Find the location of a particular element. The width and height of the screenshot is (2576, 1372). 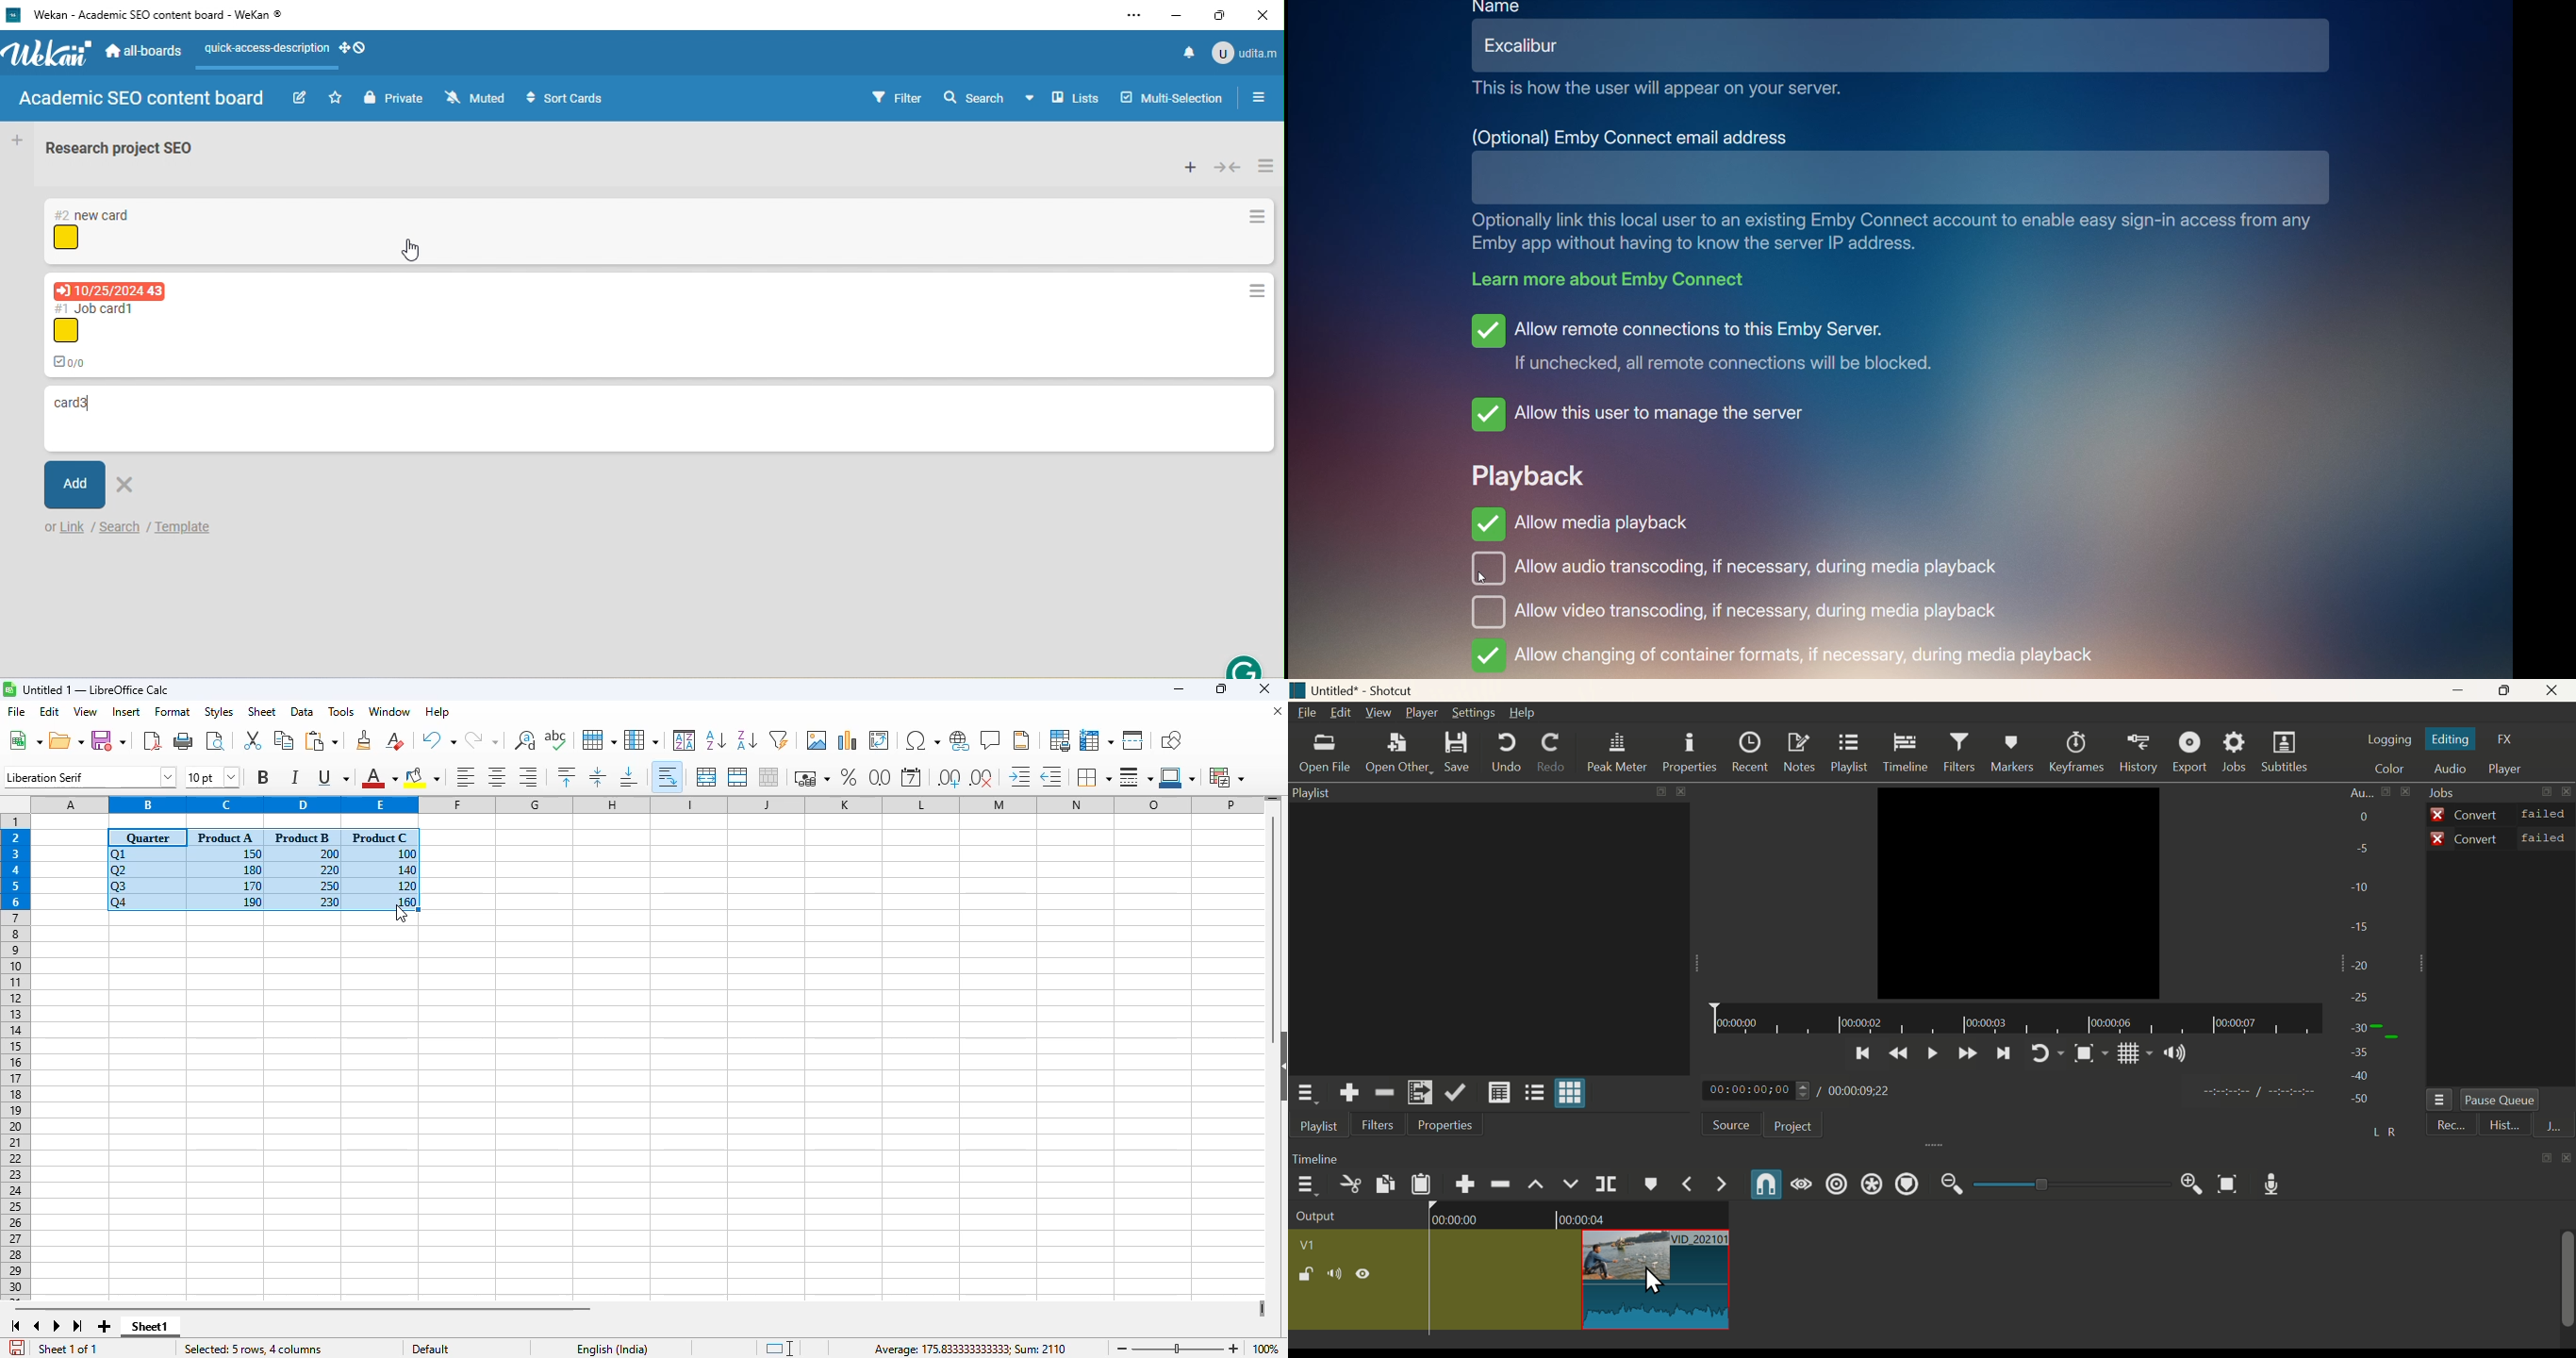

selected data is located at coordinates (266, 871).